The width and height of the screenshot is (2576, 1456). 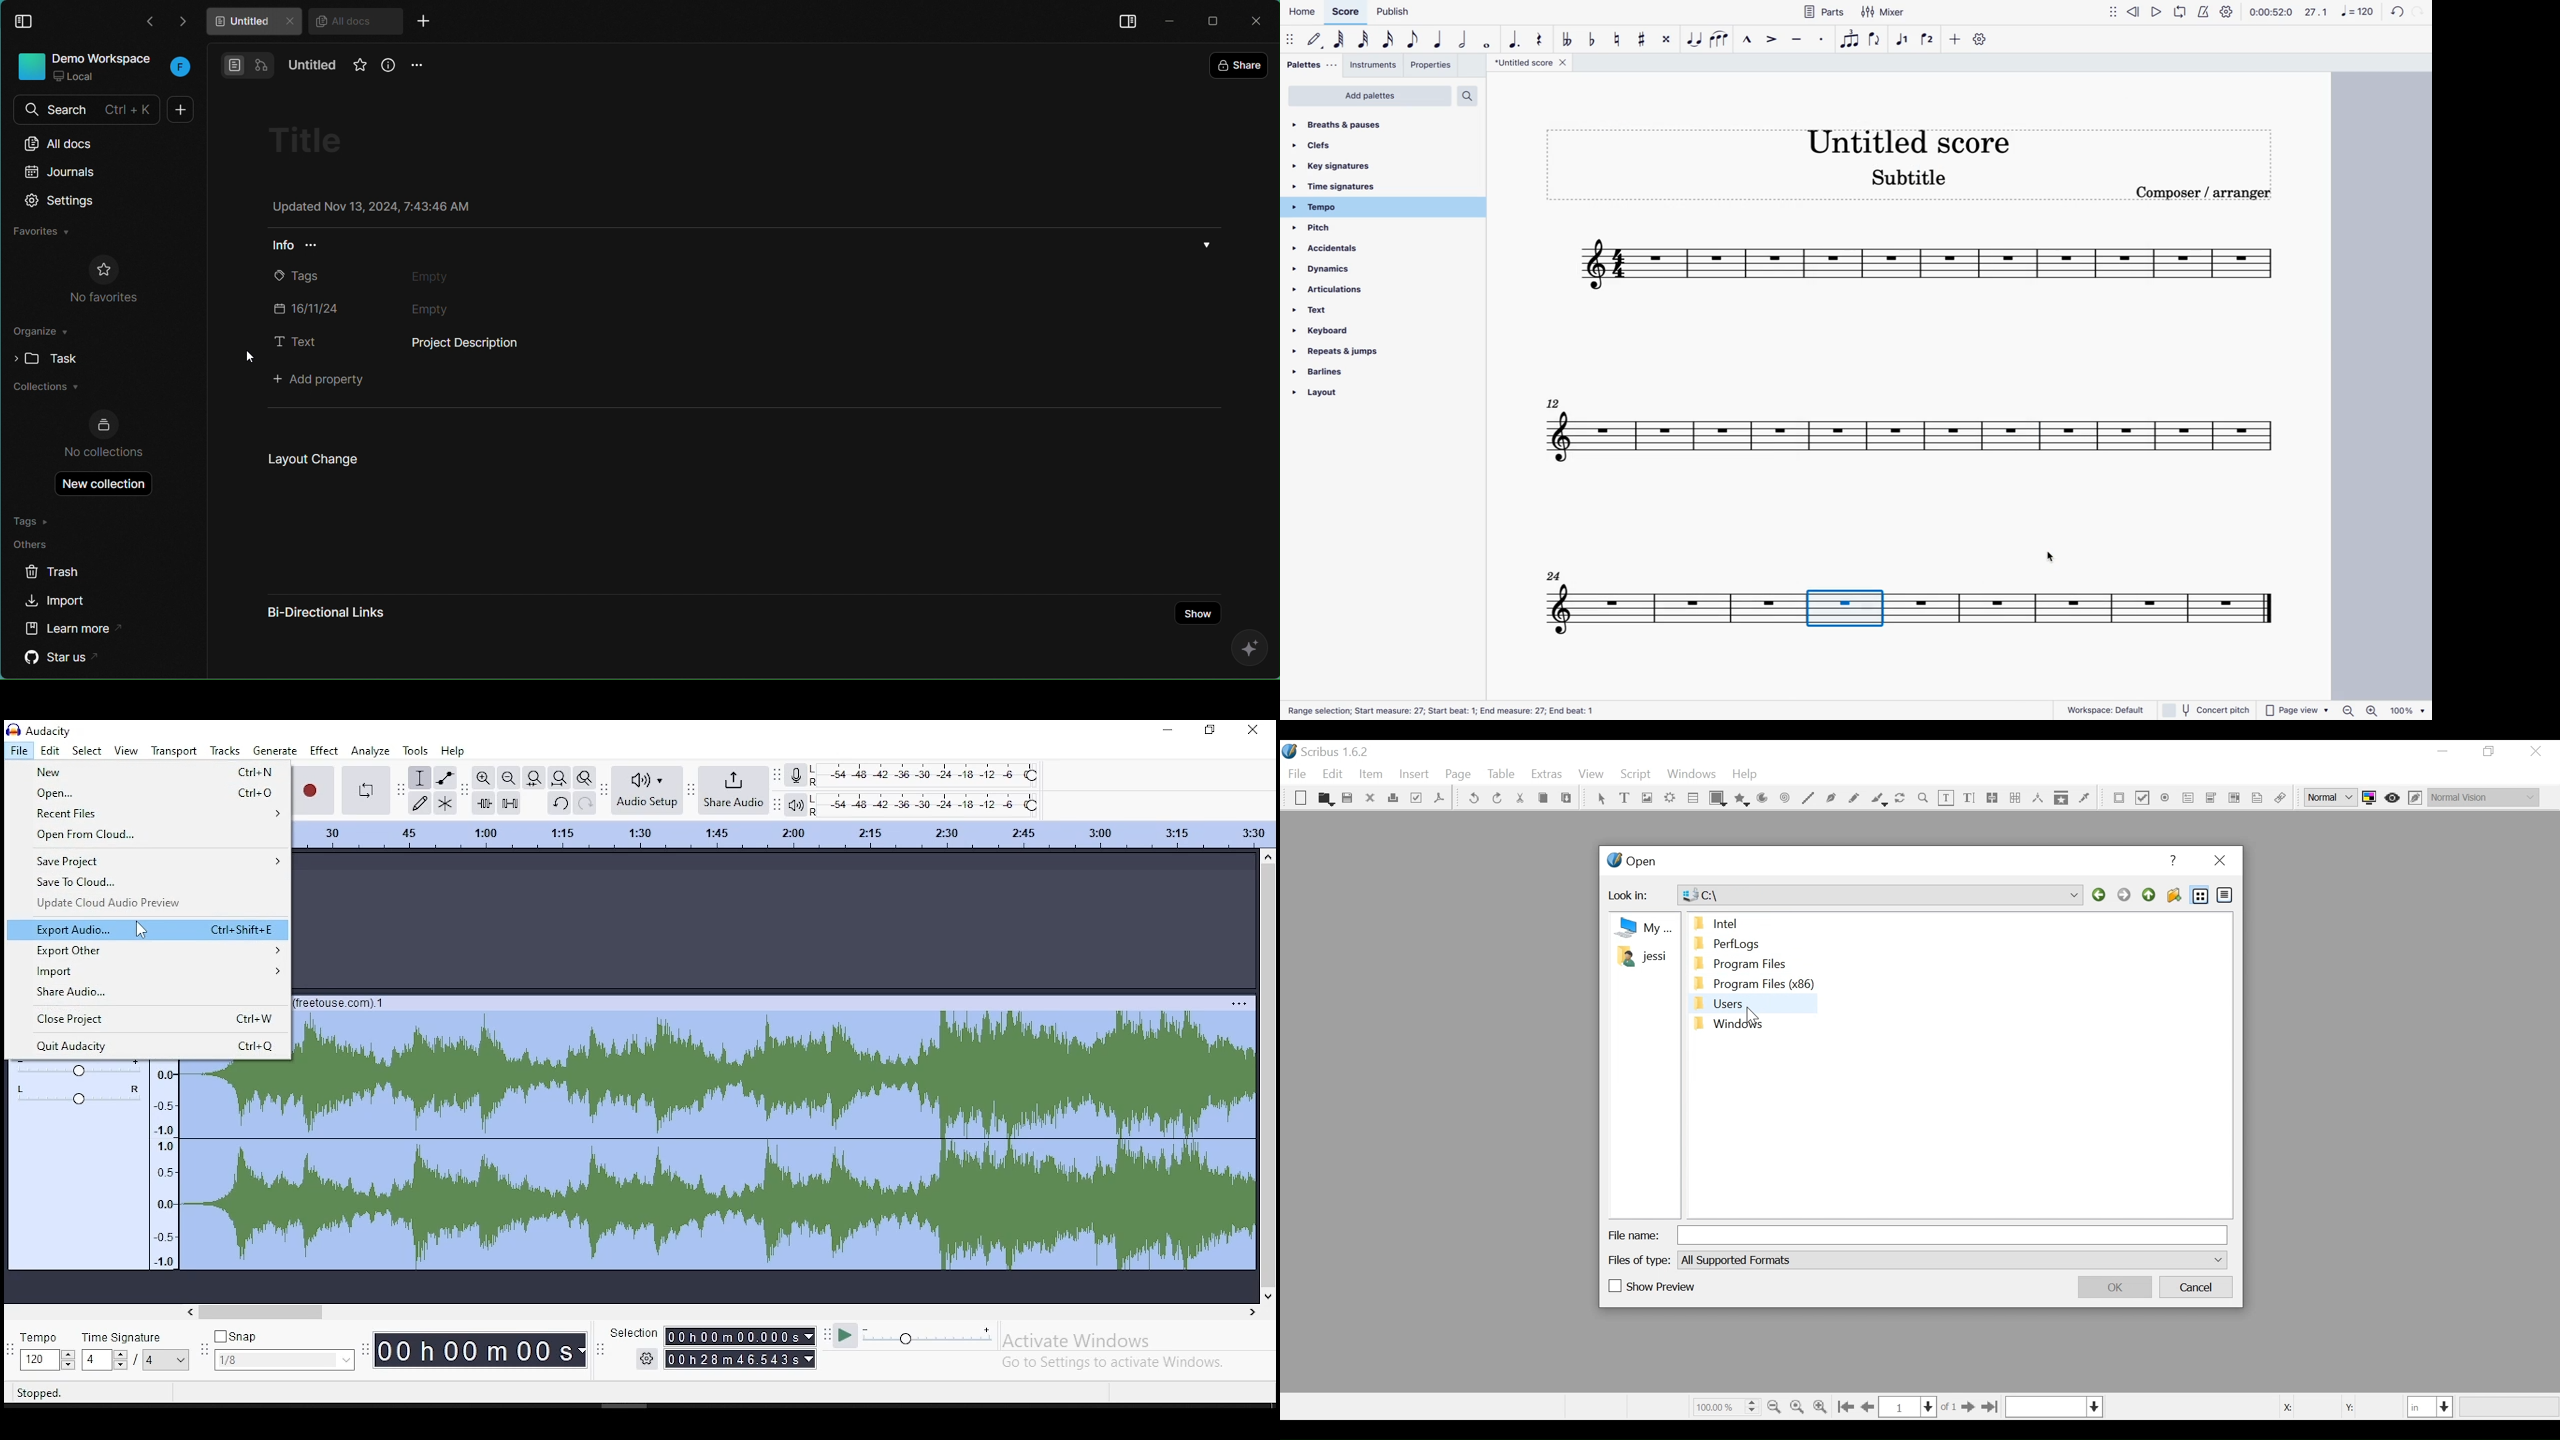 I want to click on fit selection to width, so click(x=534, y=779).